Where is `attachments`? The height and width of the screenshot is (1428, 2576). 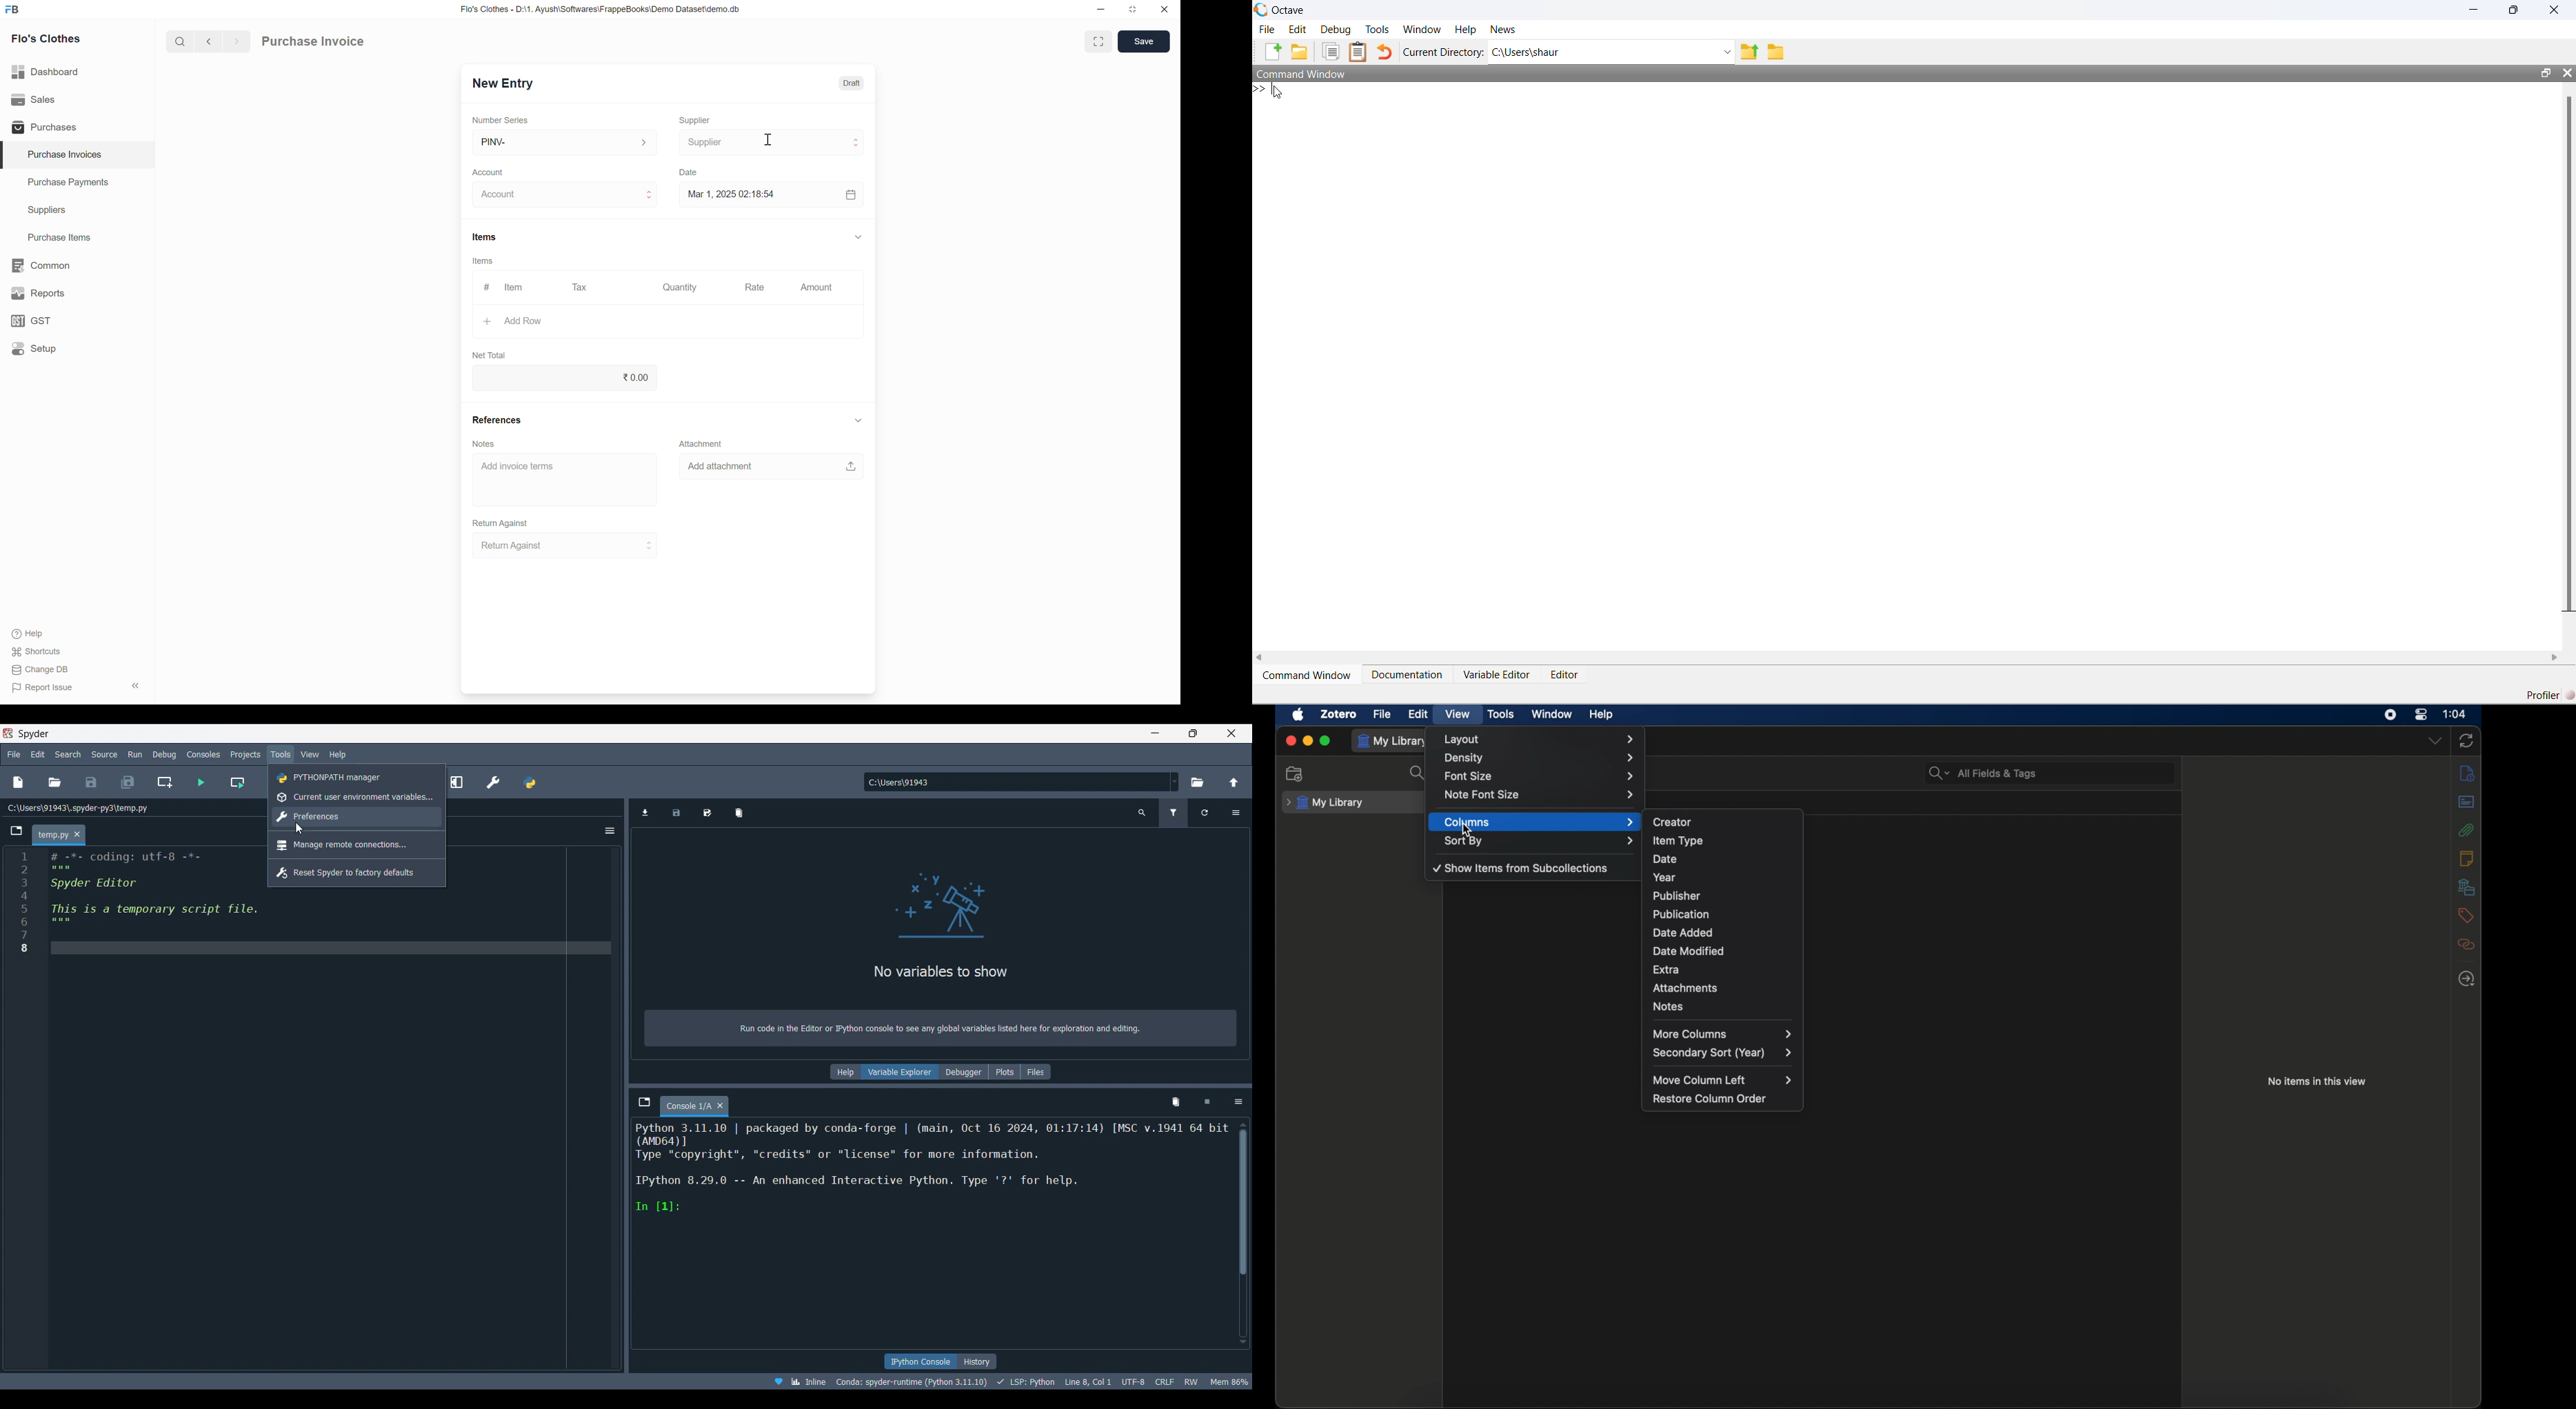 attachments is located at coordinates (1685, 988).